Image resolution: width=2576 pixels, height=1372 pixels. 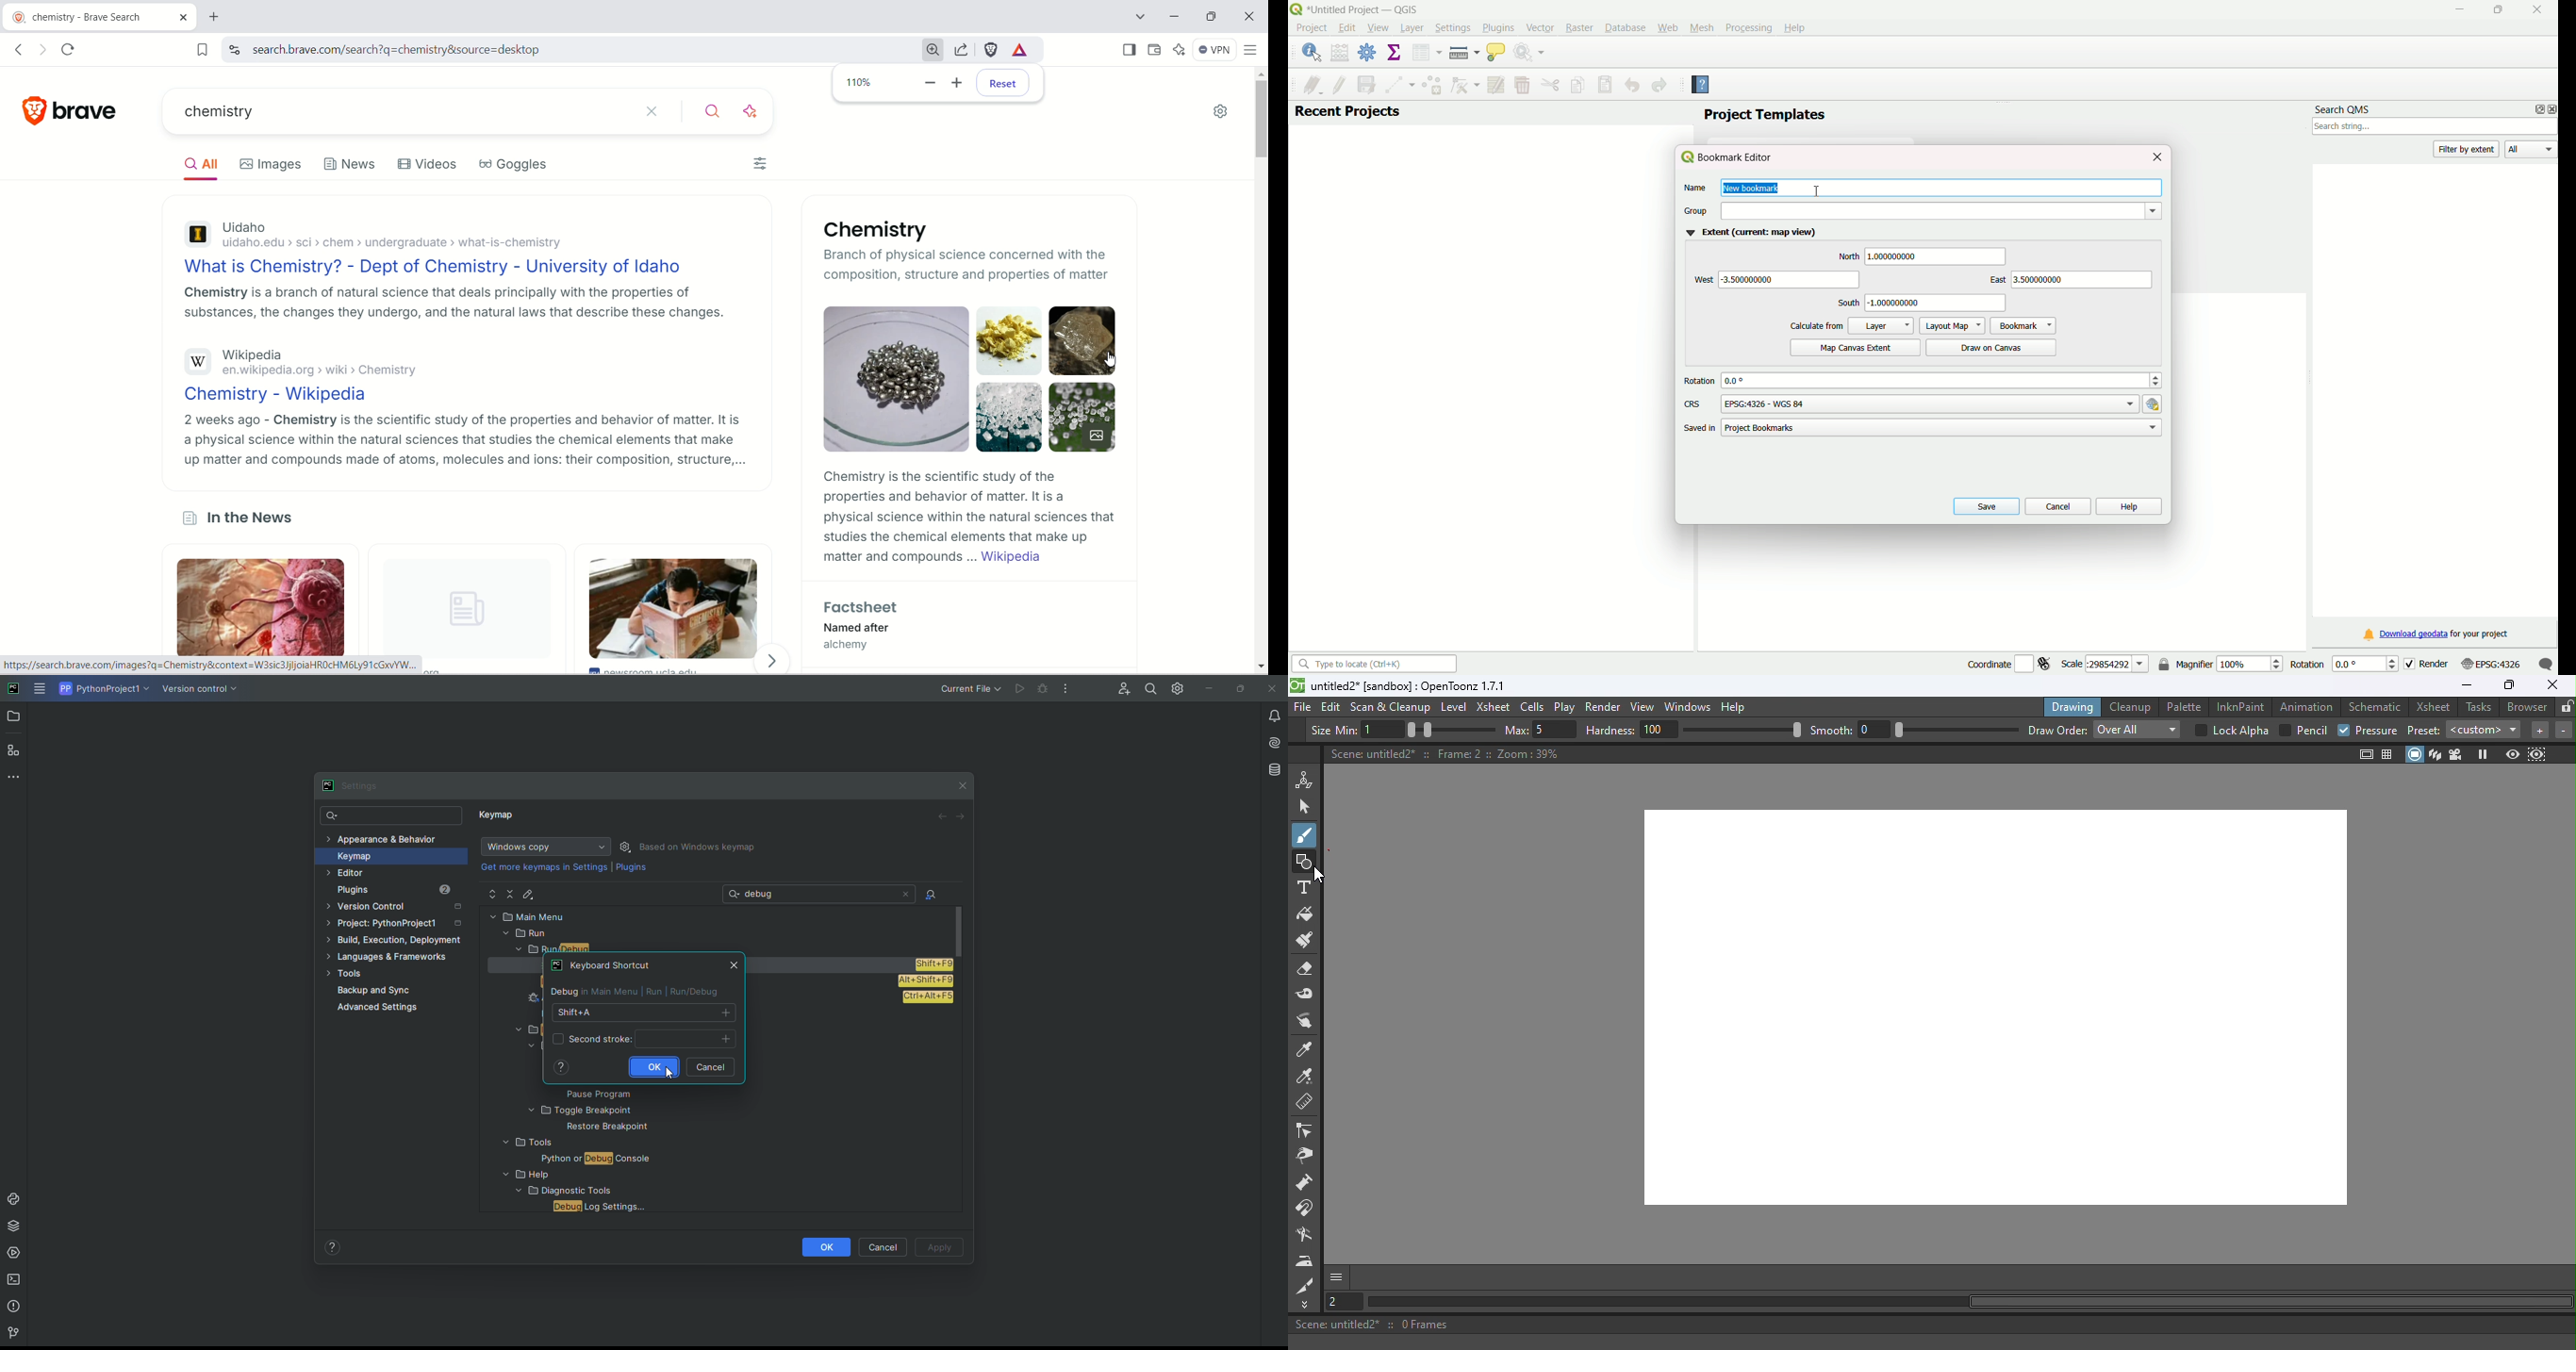 What do you see at coordinates (1579, 28) in the screenshot?
I see `Raster` at bounding box center [1579, 28].